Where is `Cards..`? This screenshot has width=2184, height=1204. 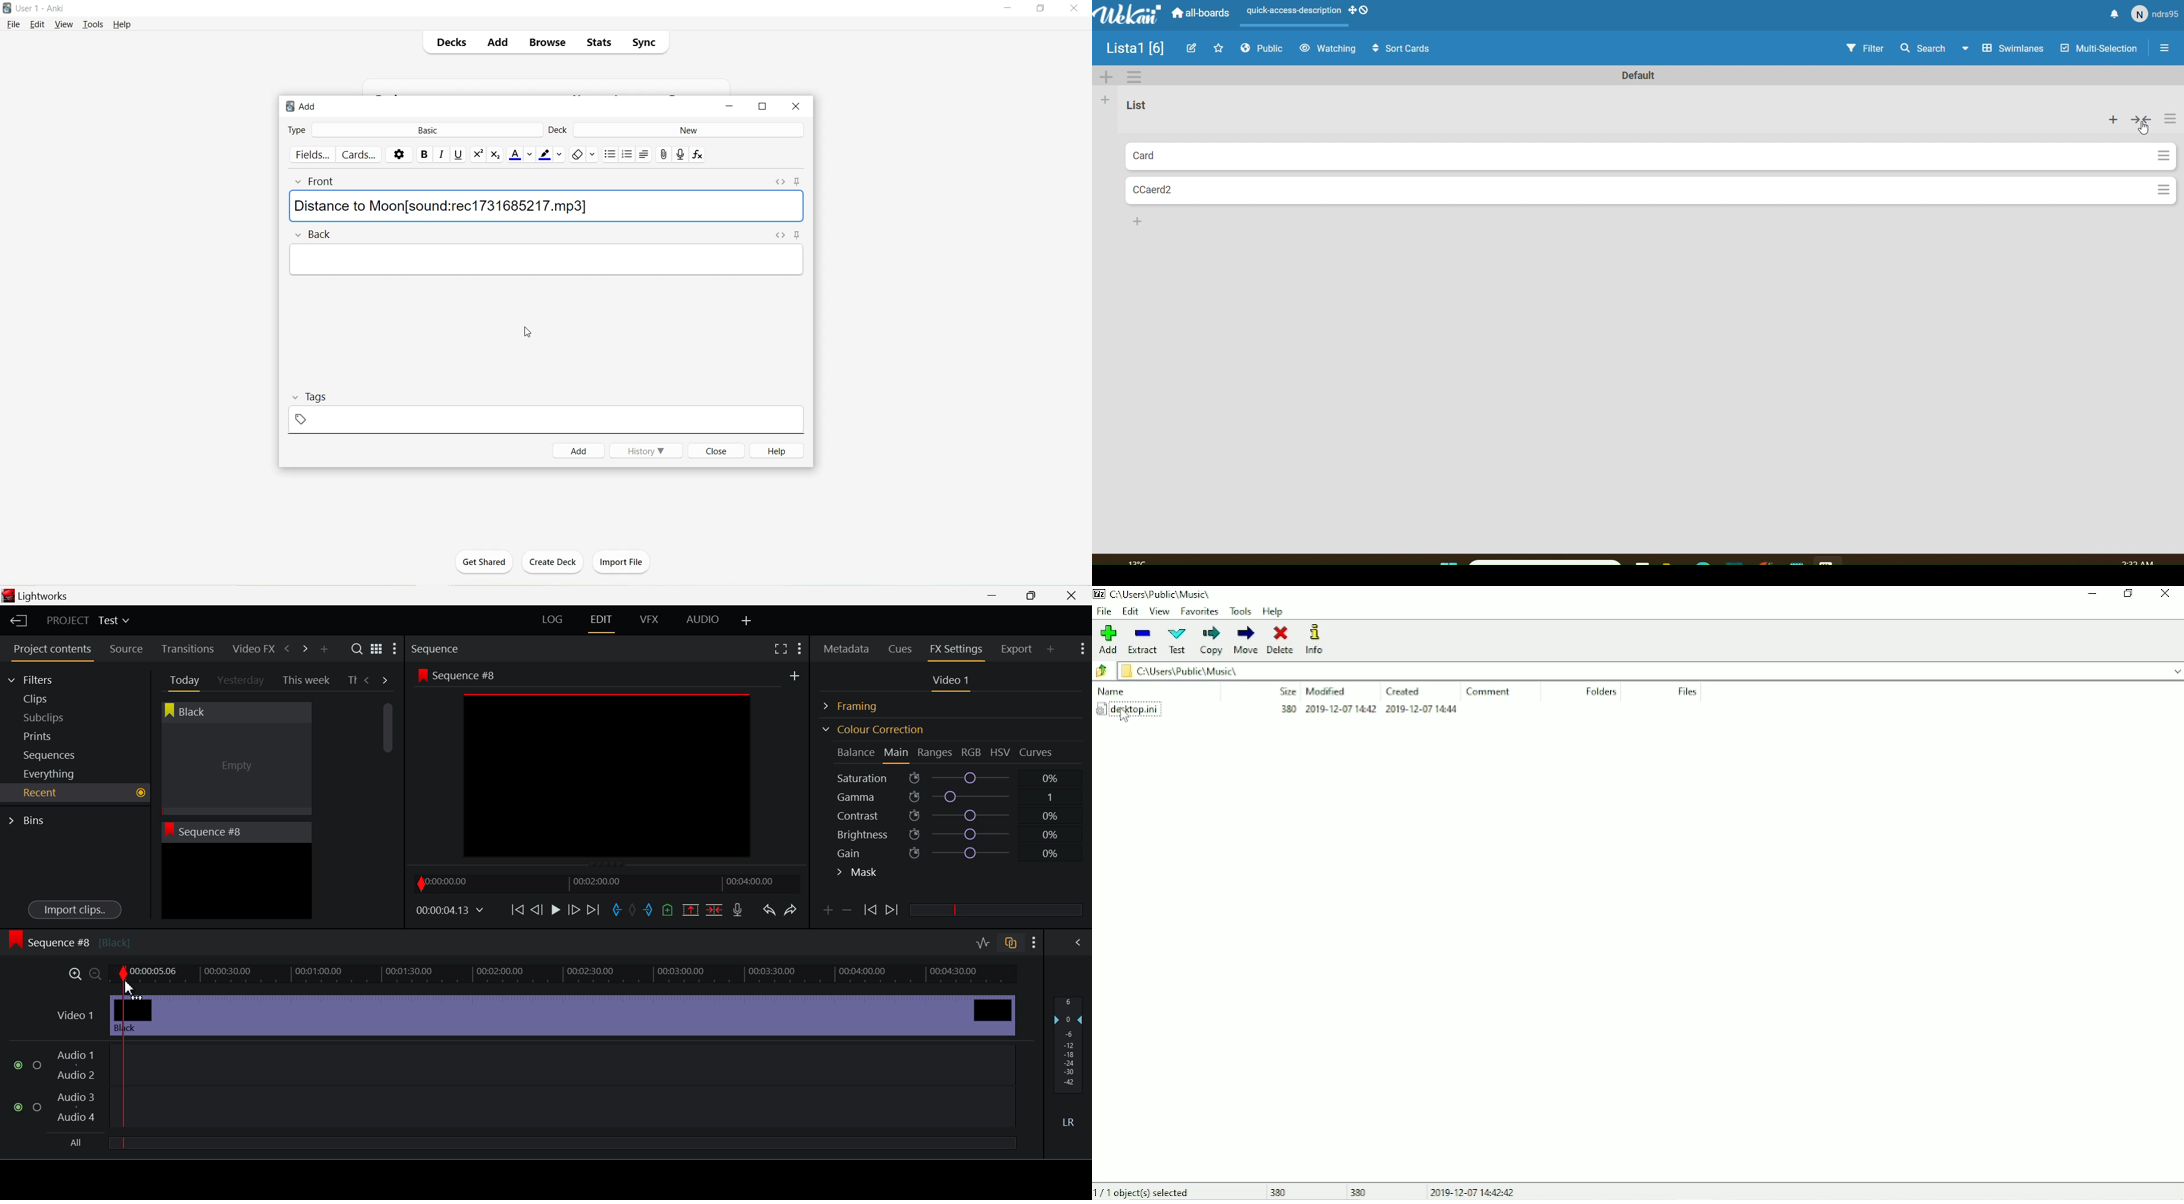 Cards.. is located at coordinates (360, 155).